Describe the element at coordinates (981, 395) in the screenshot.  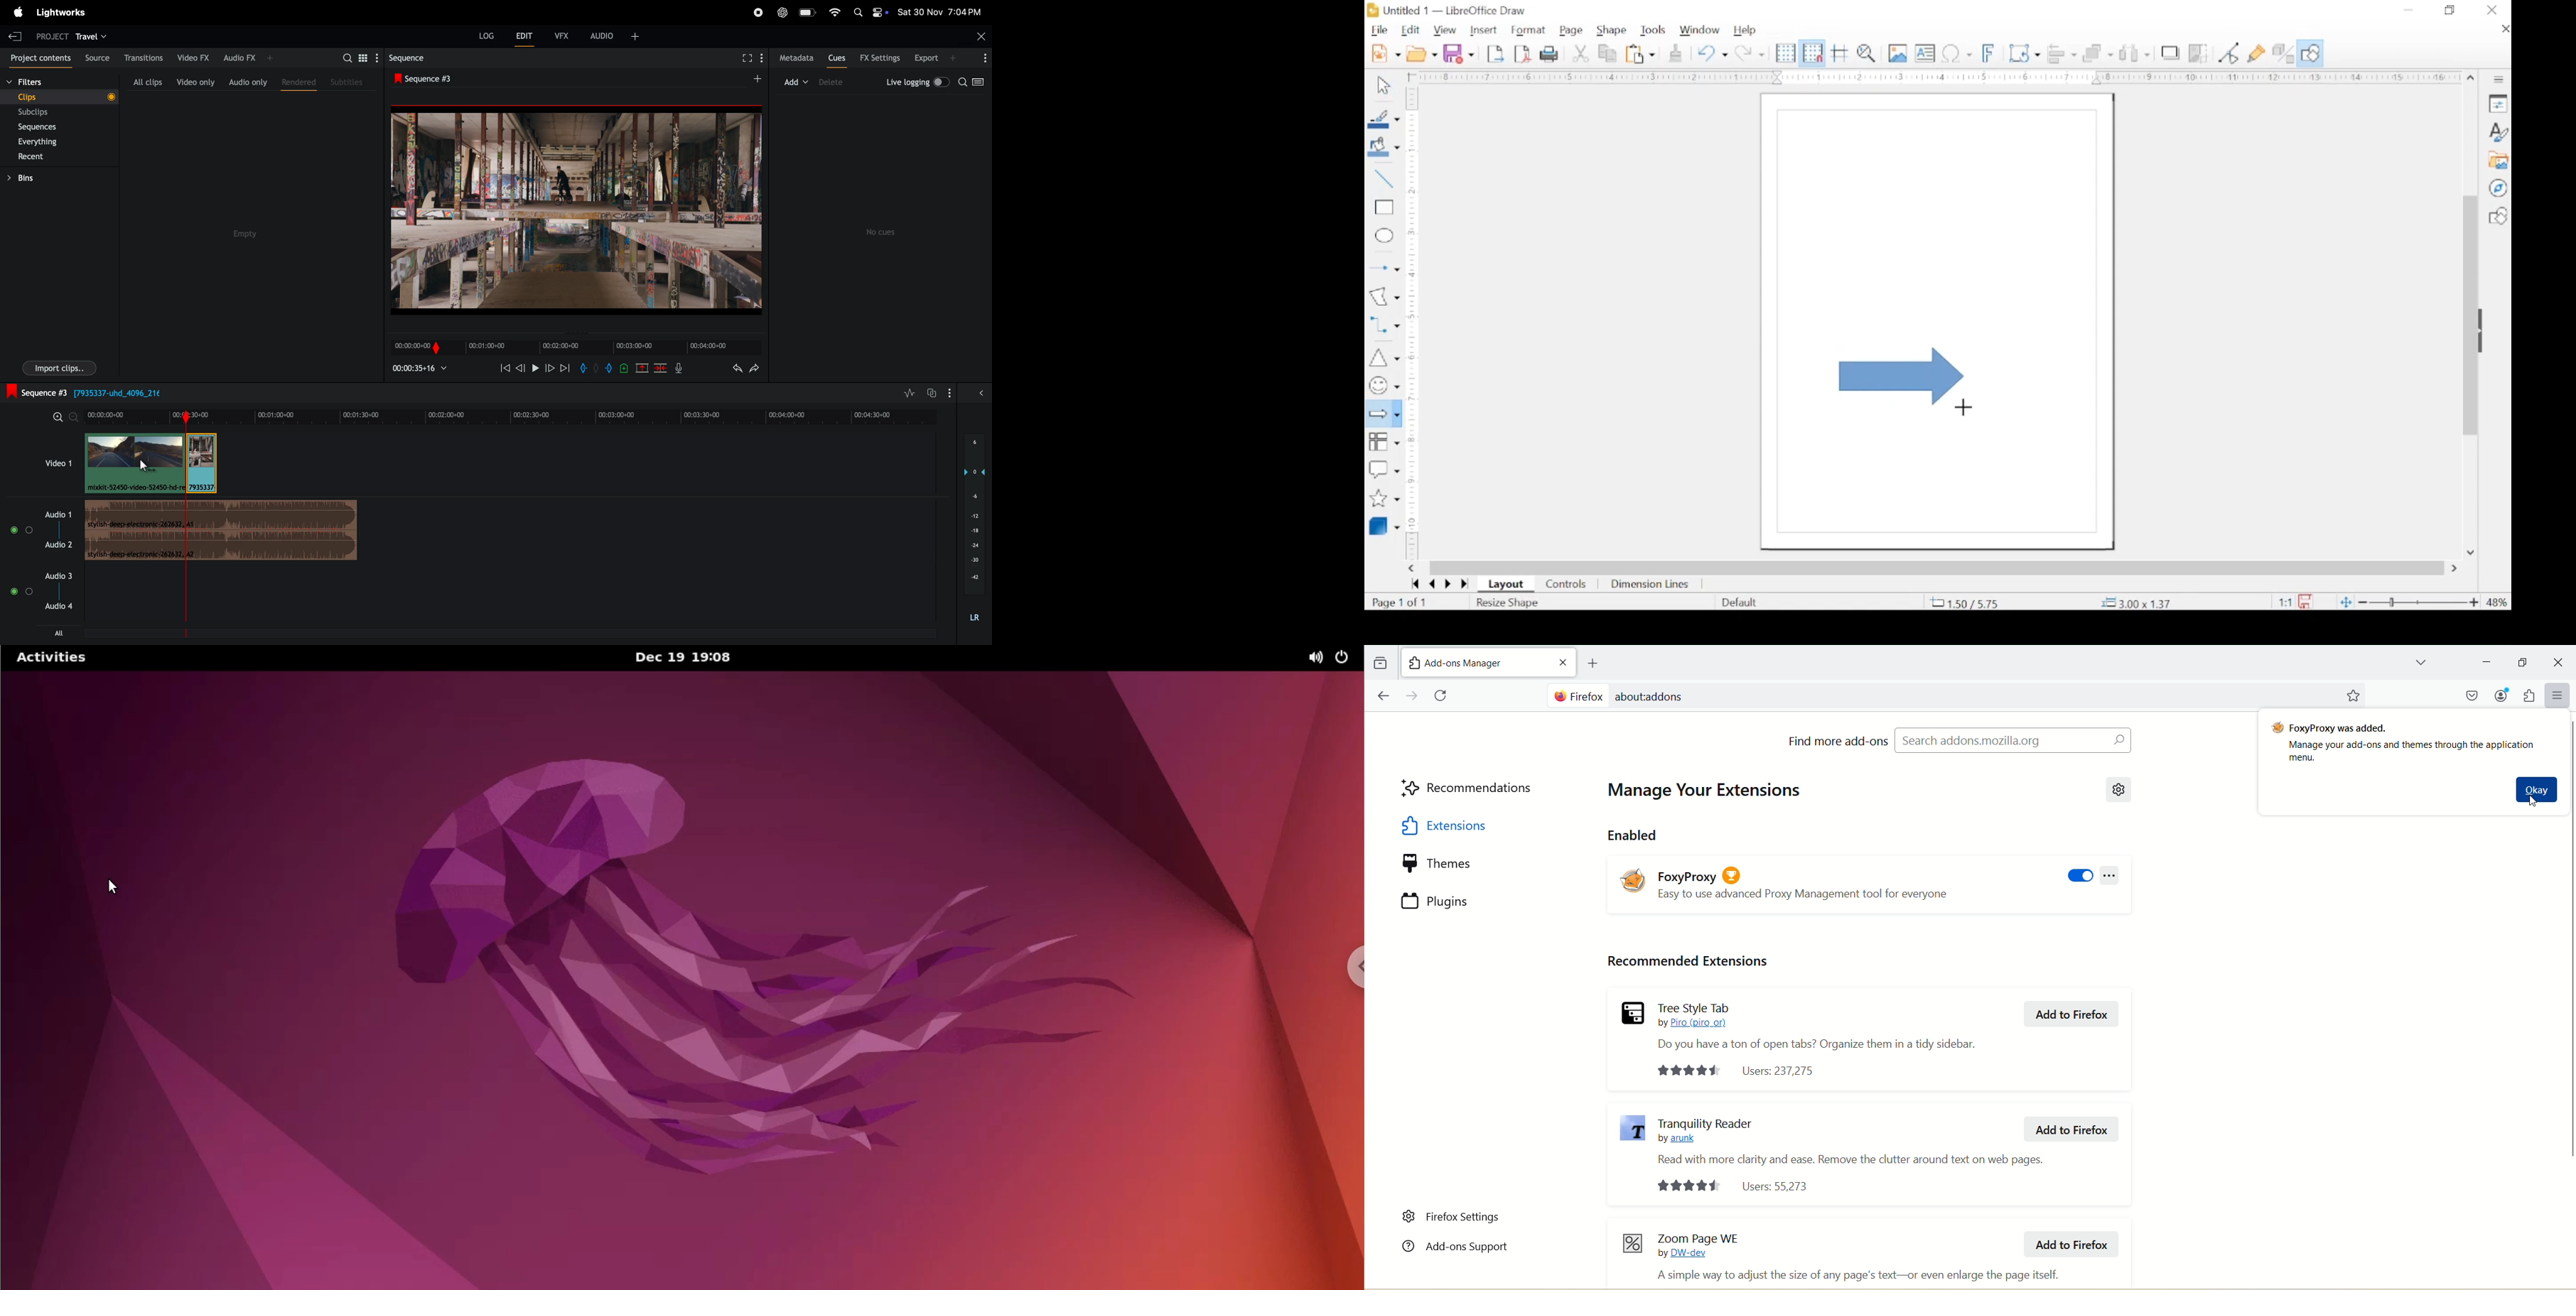
I see `Audio` at that location.